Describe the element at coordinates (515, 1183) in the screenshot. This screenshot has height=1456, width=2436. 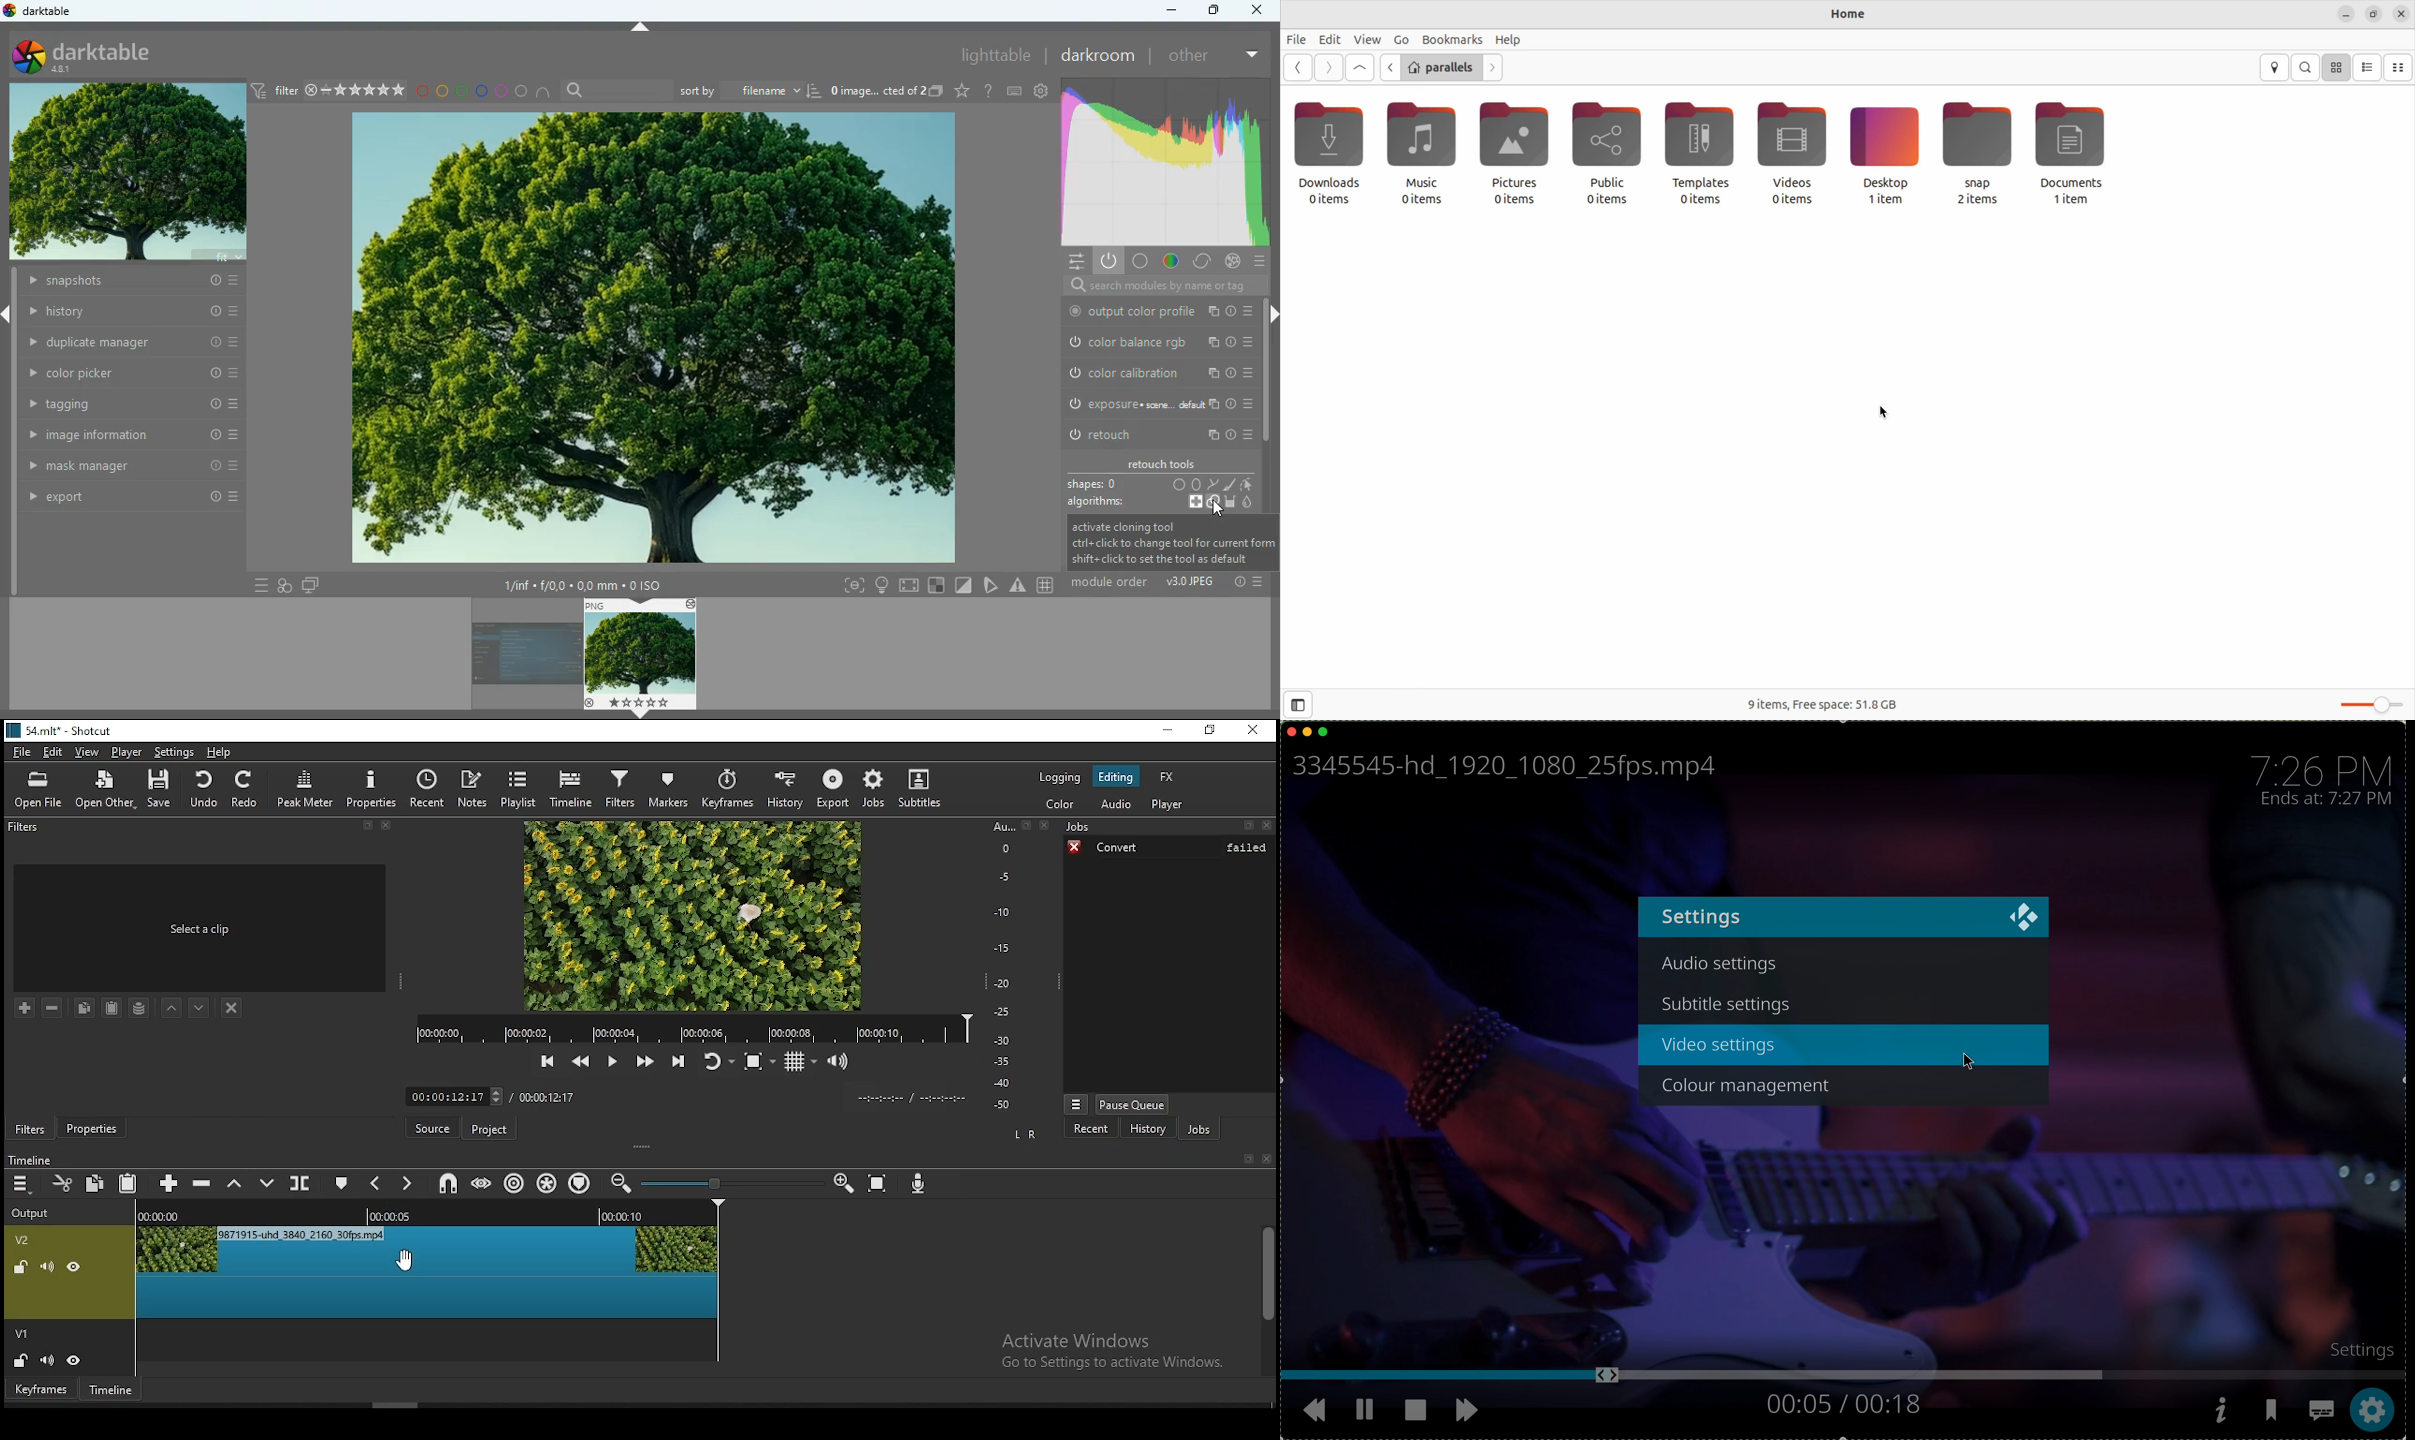
I see `ripple` at that location.